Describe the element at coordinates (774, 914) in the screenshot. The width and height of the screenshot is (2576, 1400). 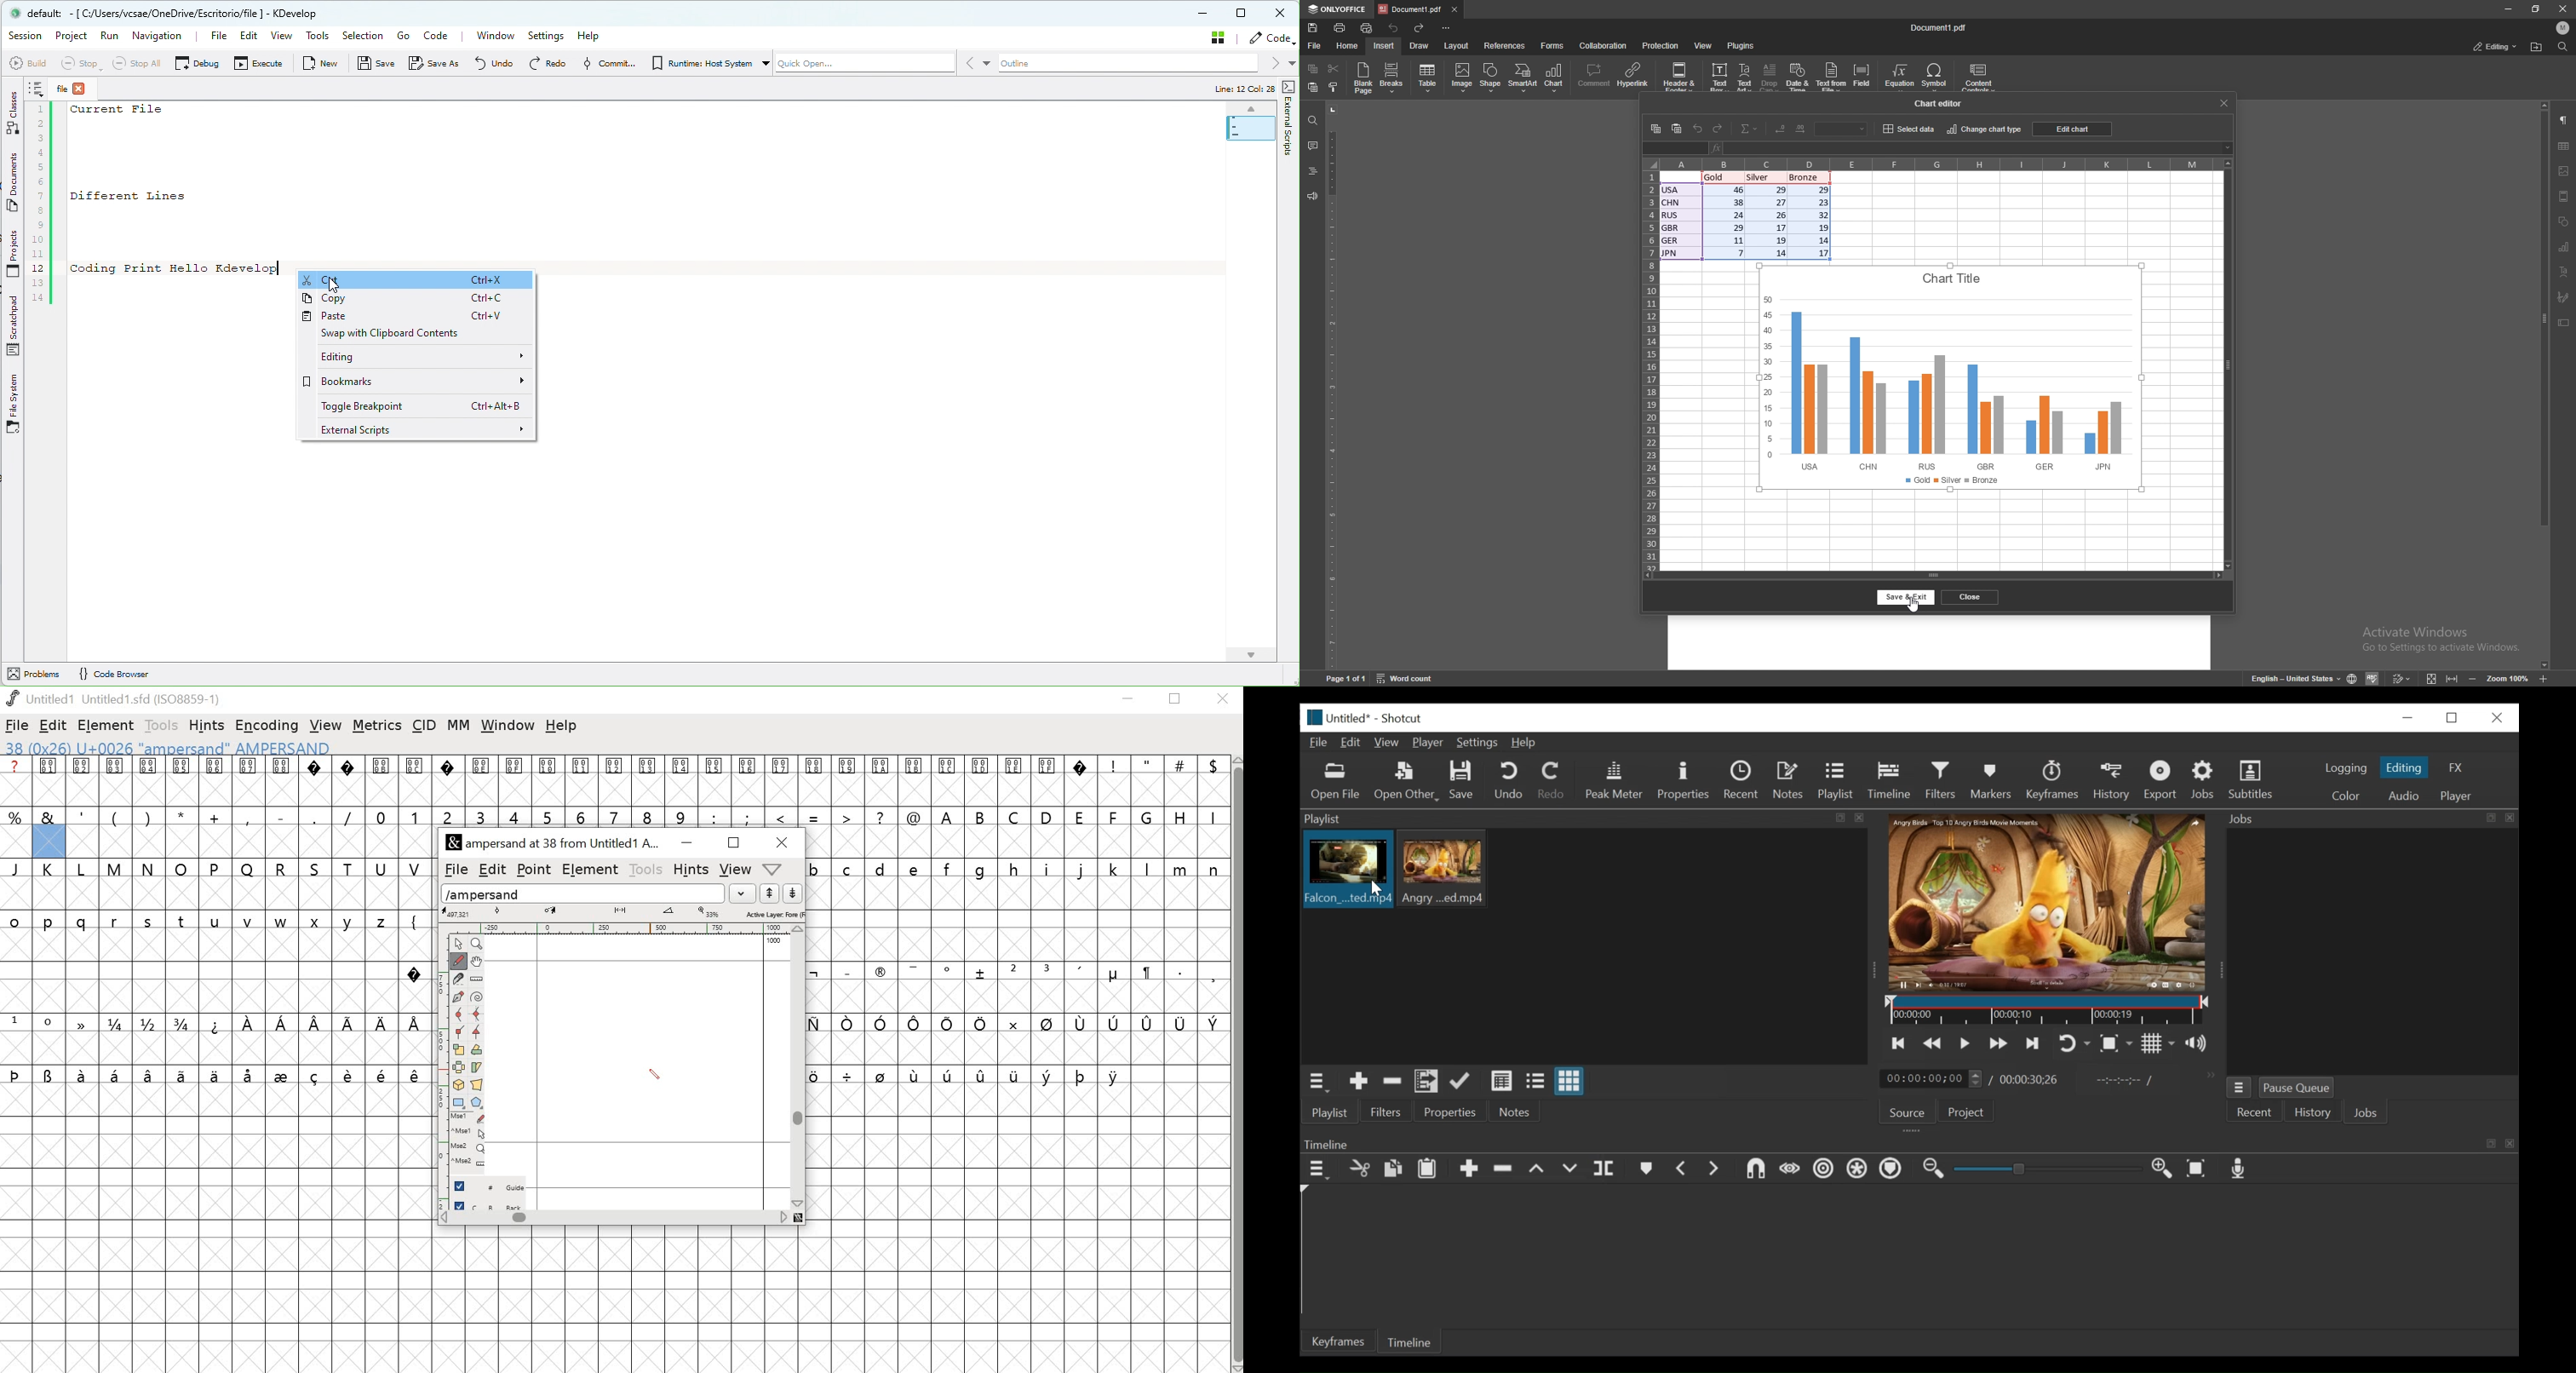
I see `active layer` at that location.